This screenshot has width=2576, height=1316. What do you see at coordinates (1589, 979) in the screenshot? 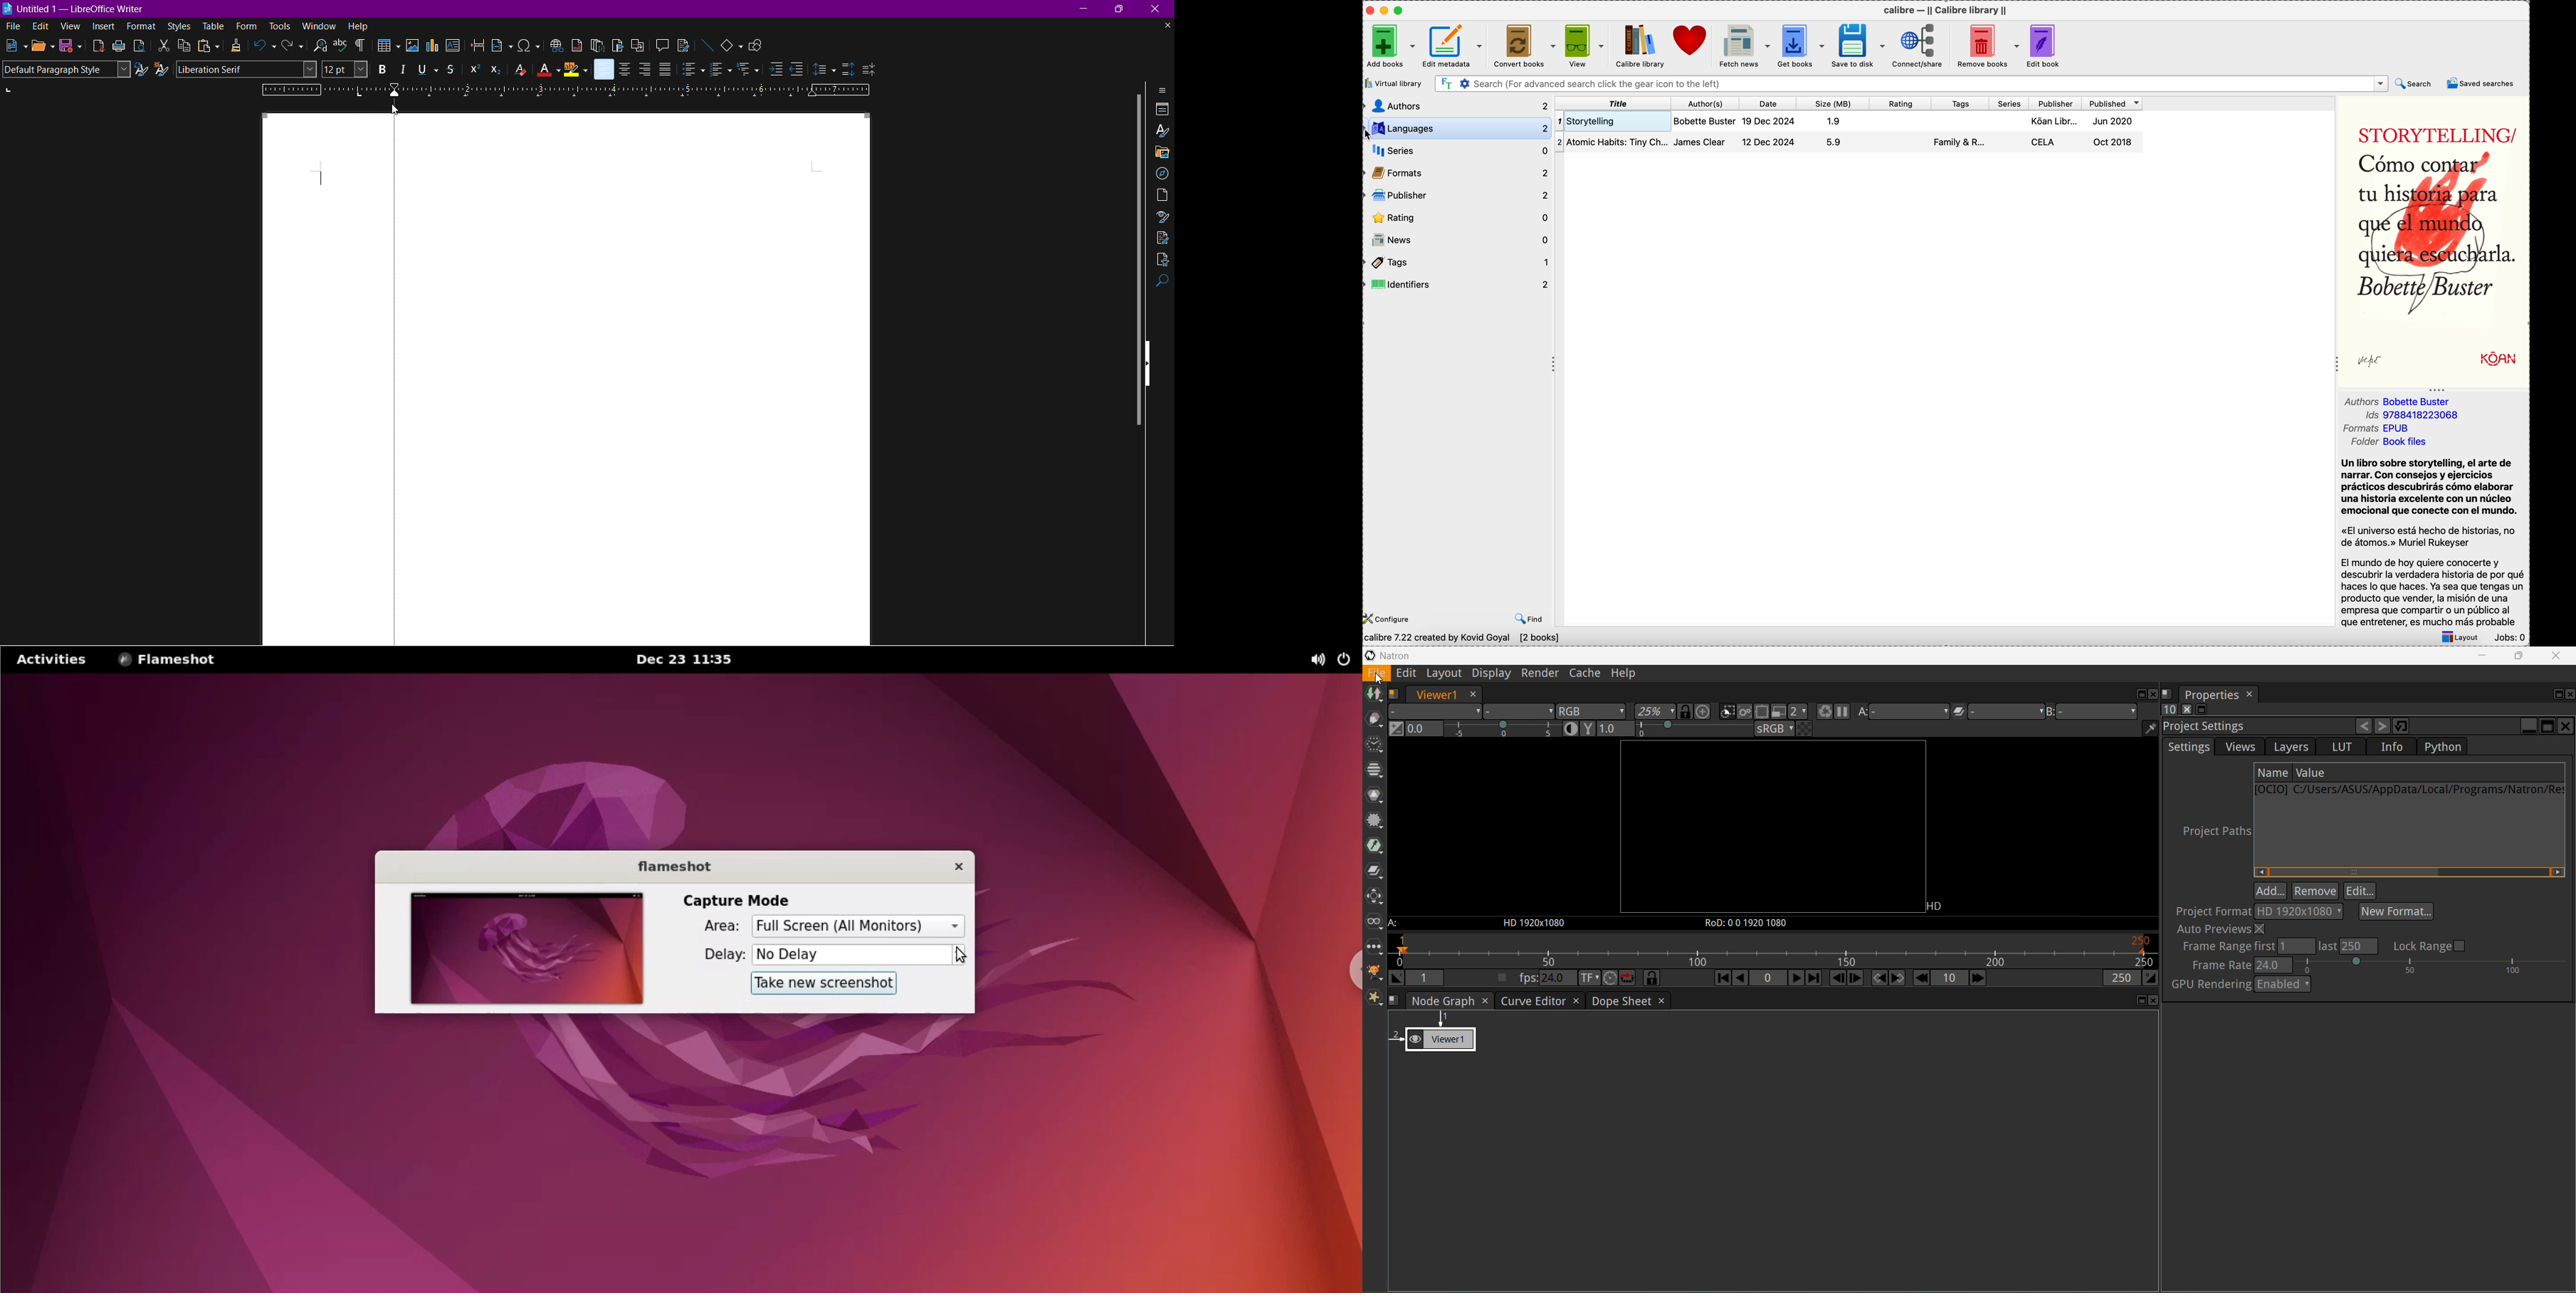
I see `Set the time display format` at bounding box center [1589, 979].